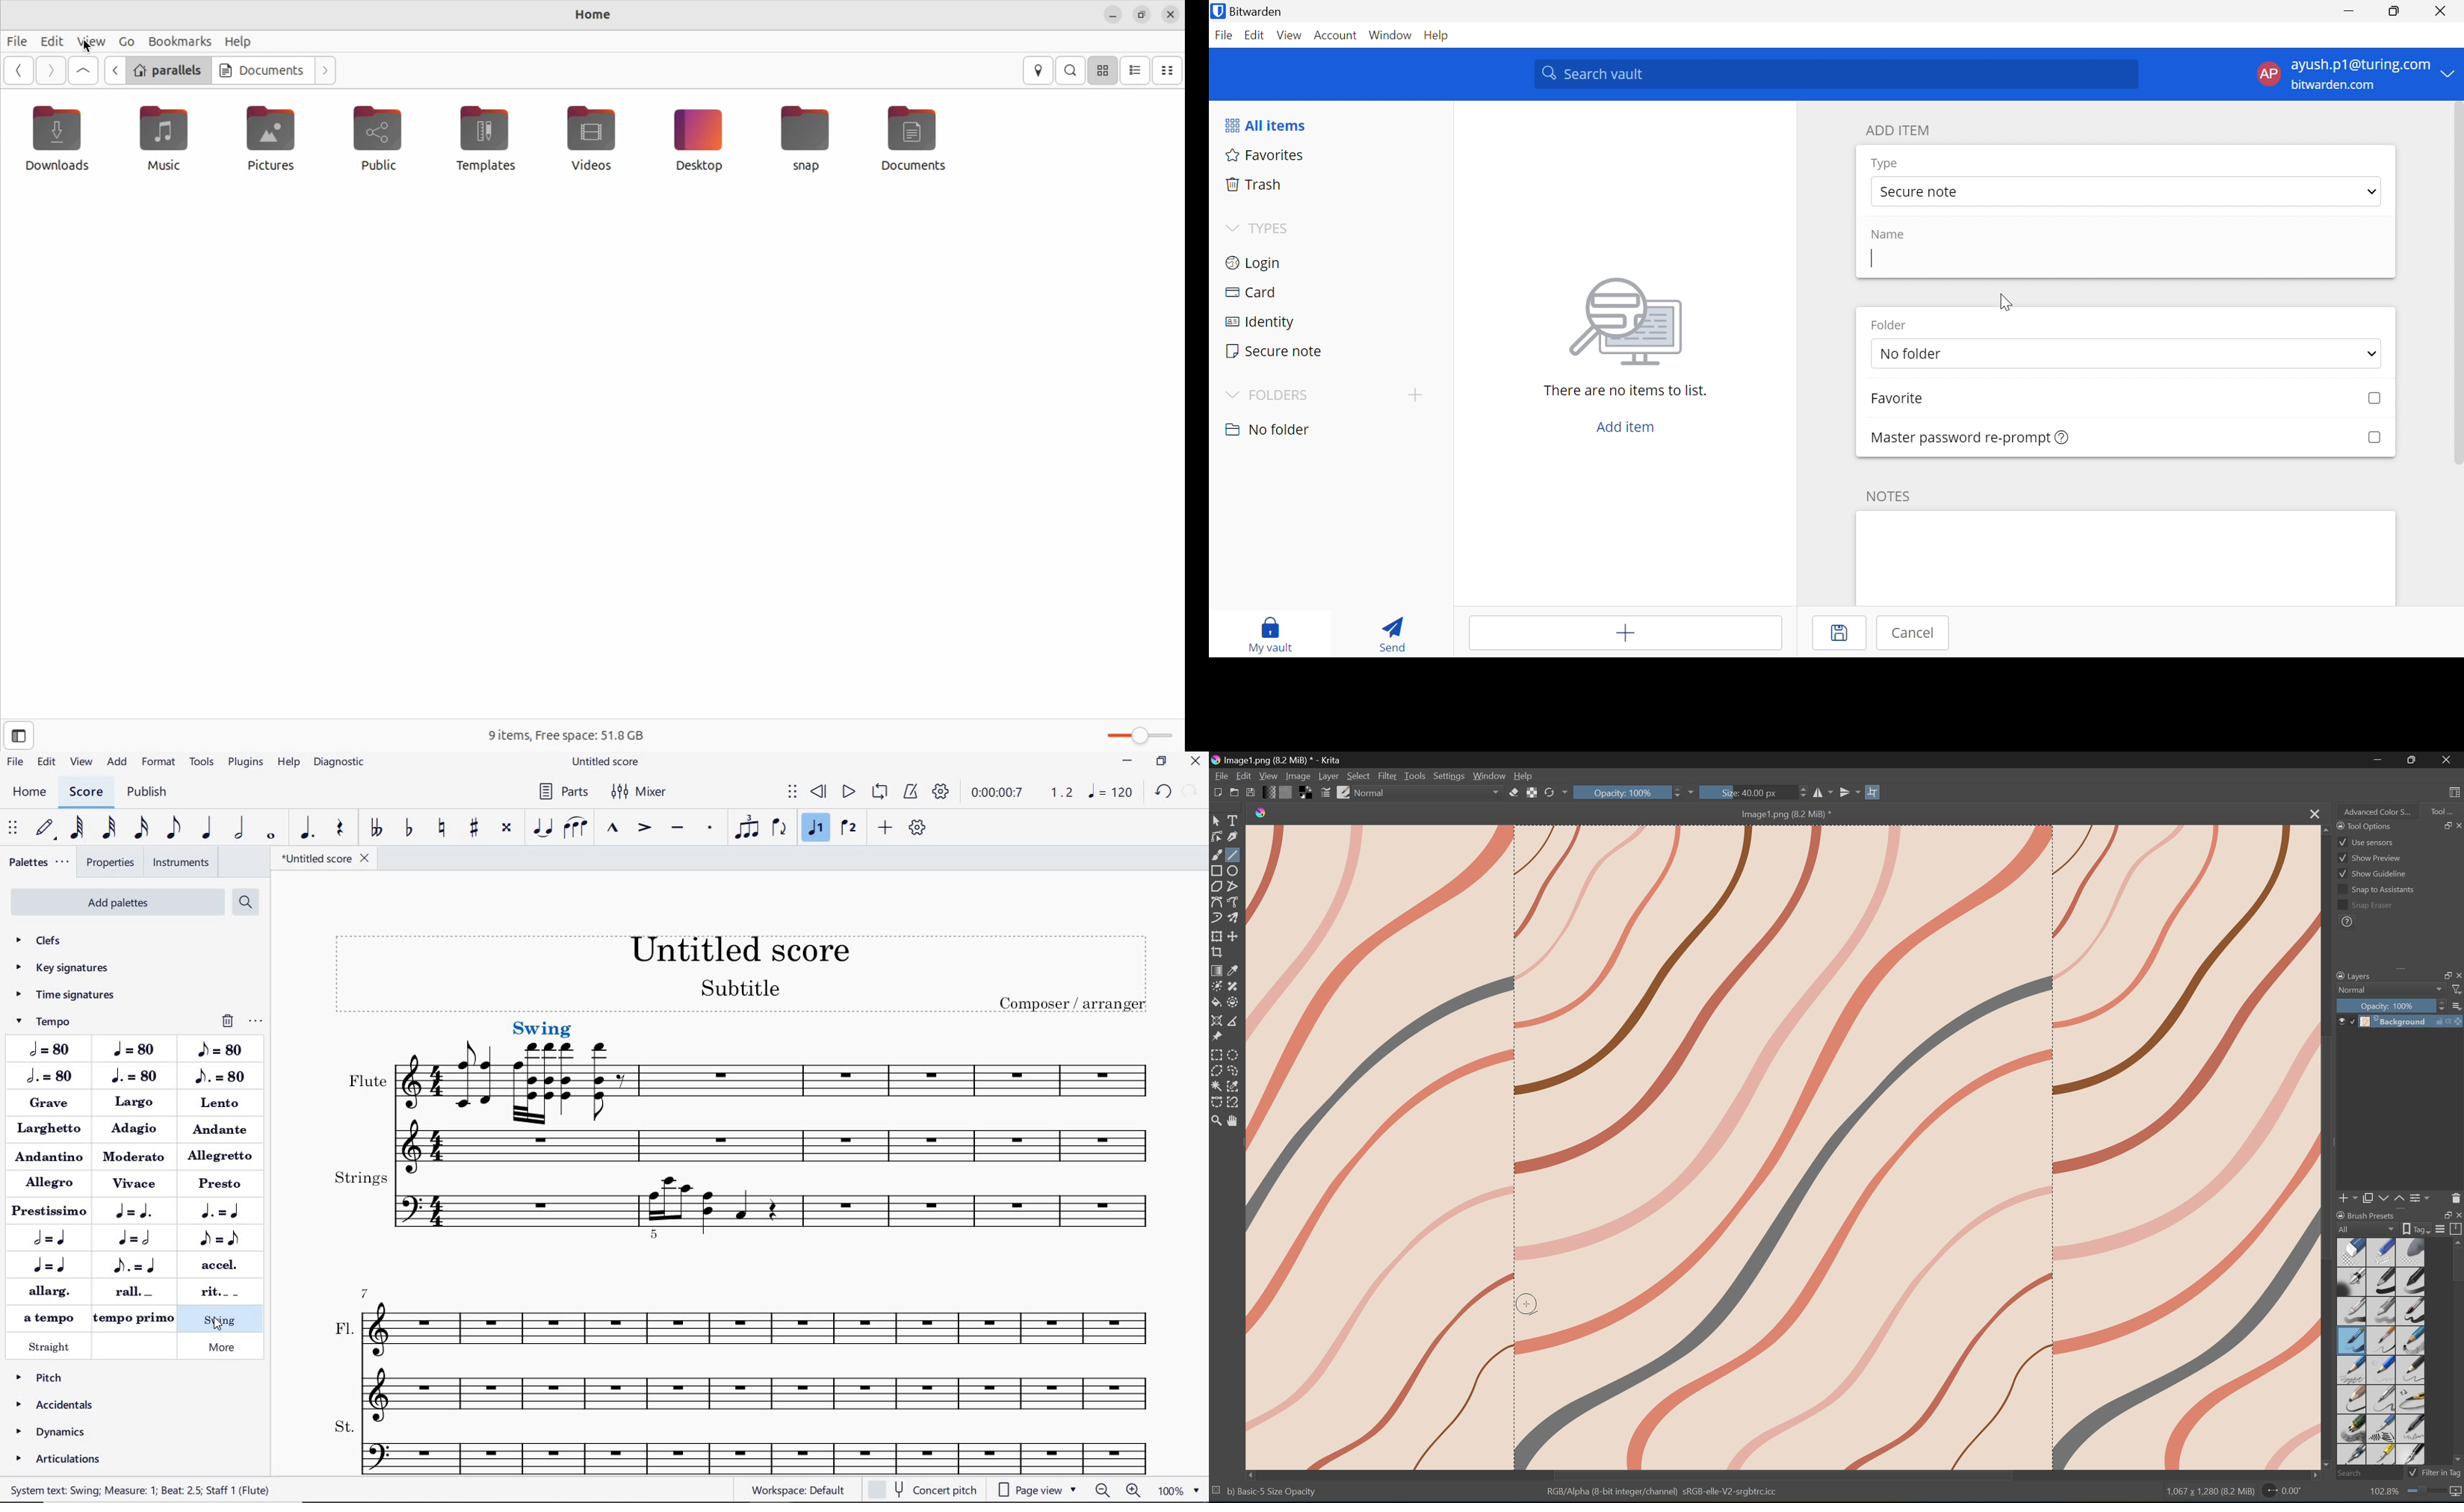 This screenshot has height=1512, width=2464. Describe the element at coordinates (2366, 1473) in the screenshot. I see `Search` at that location.